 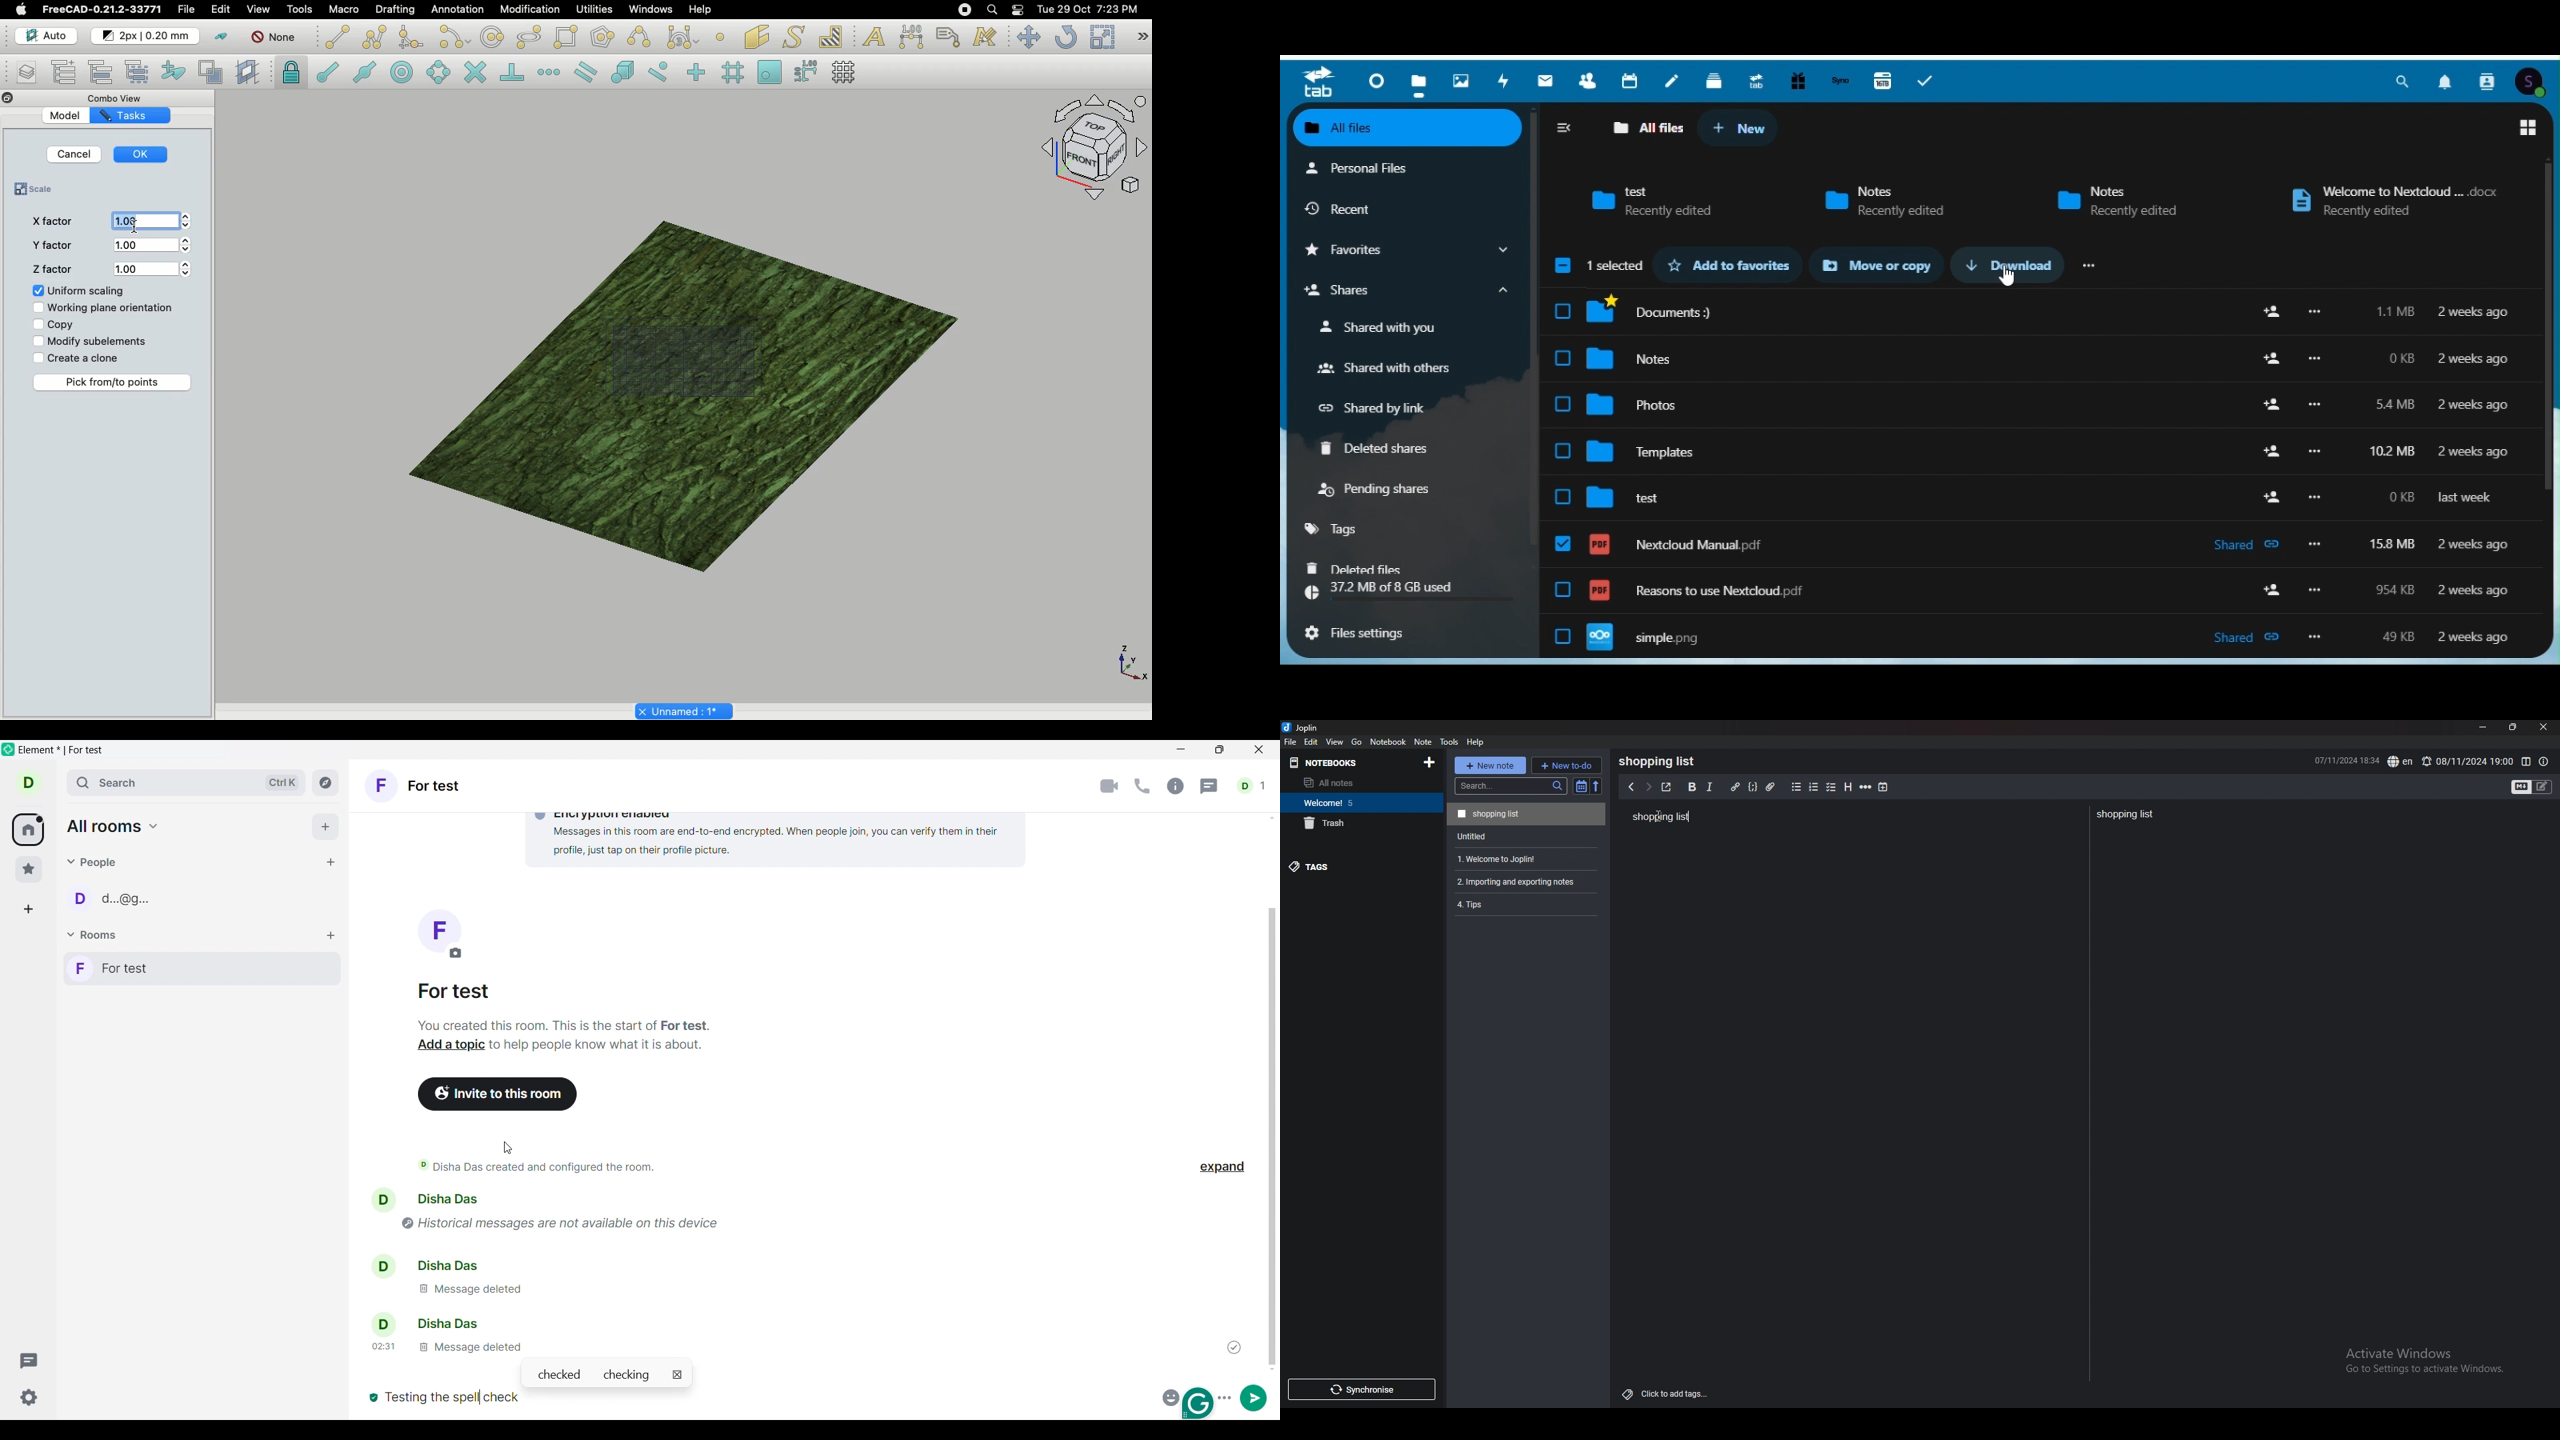 I want to click on code, so click(x=1753, y=787).